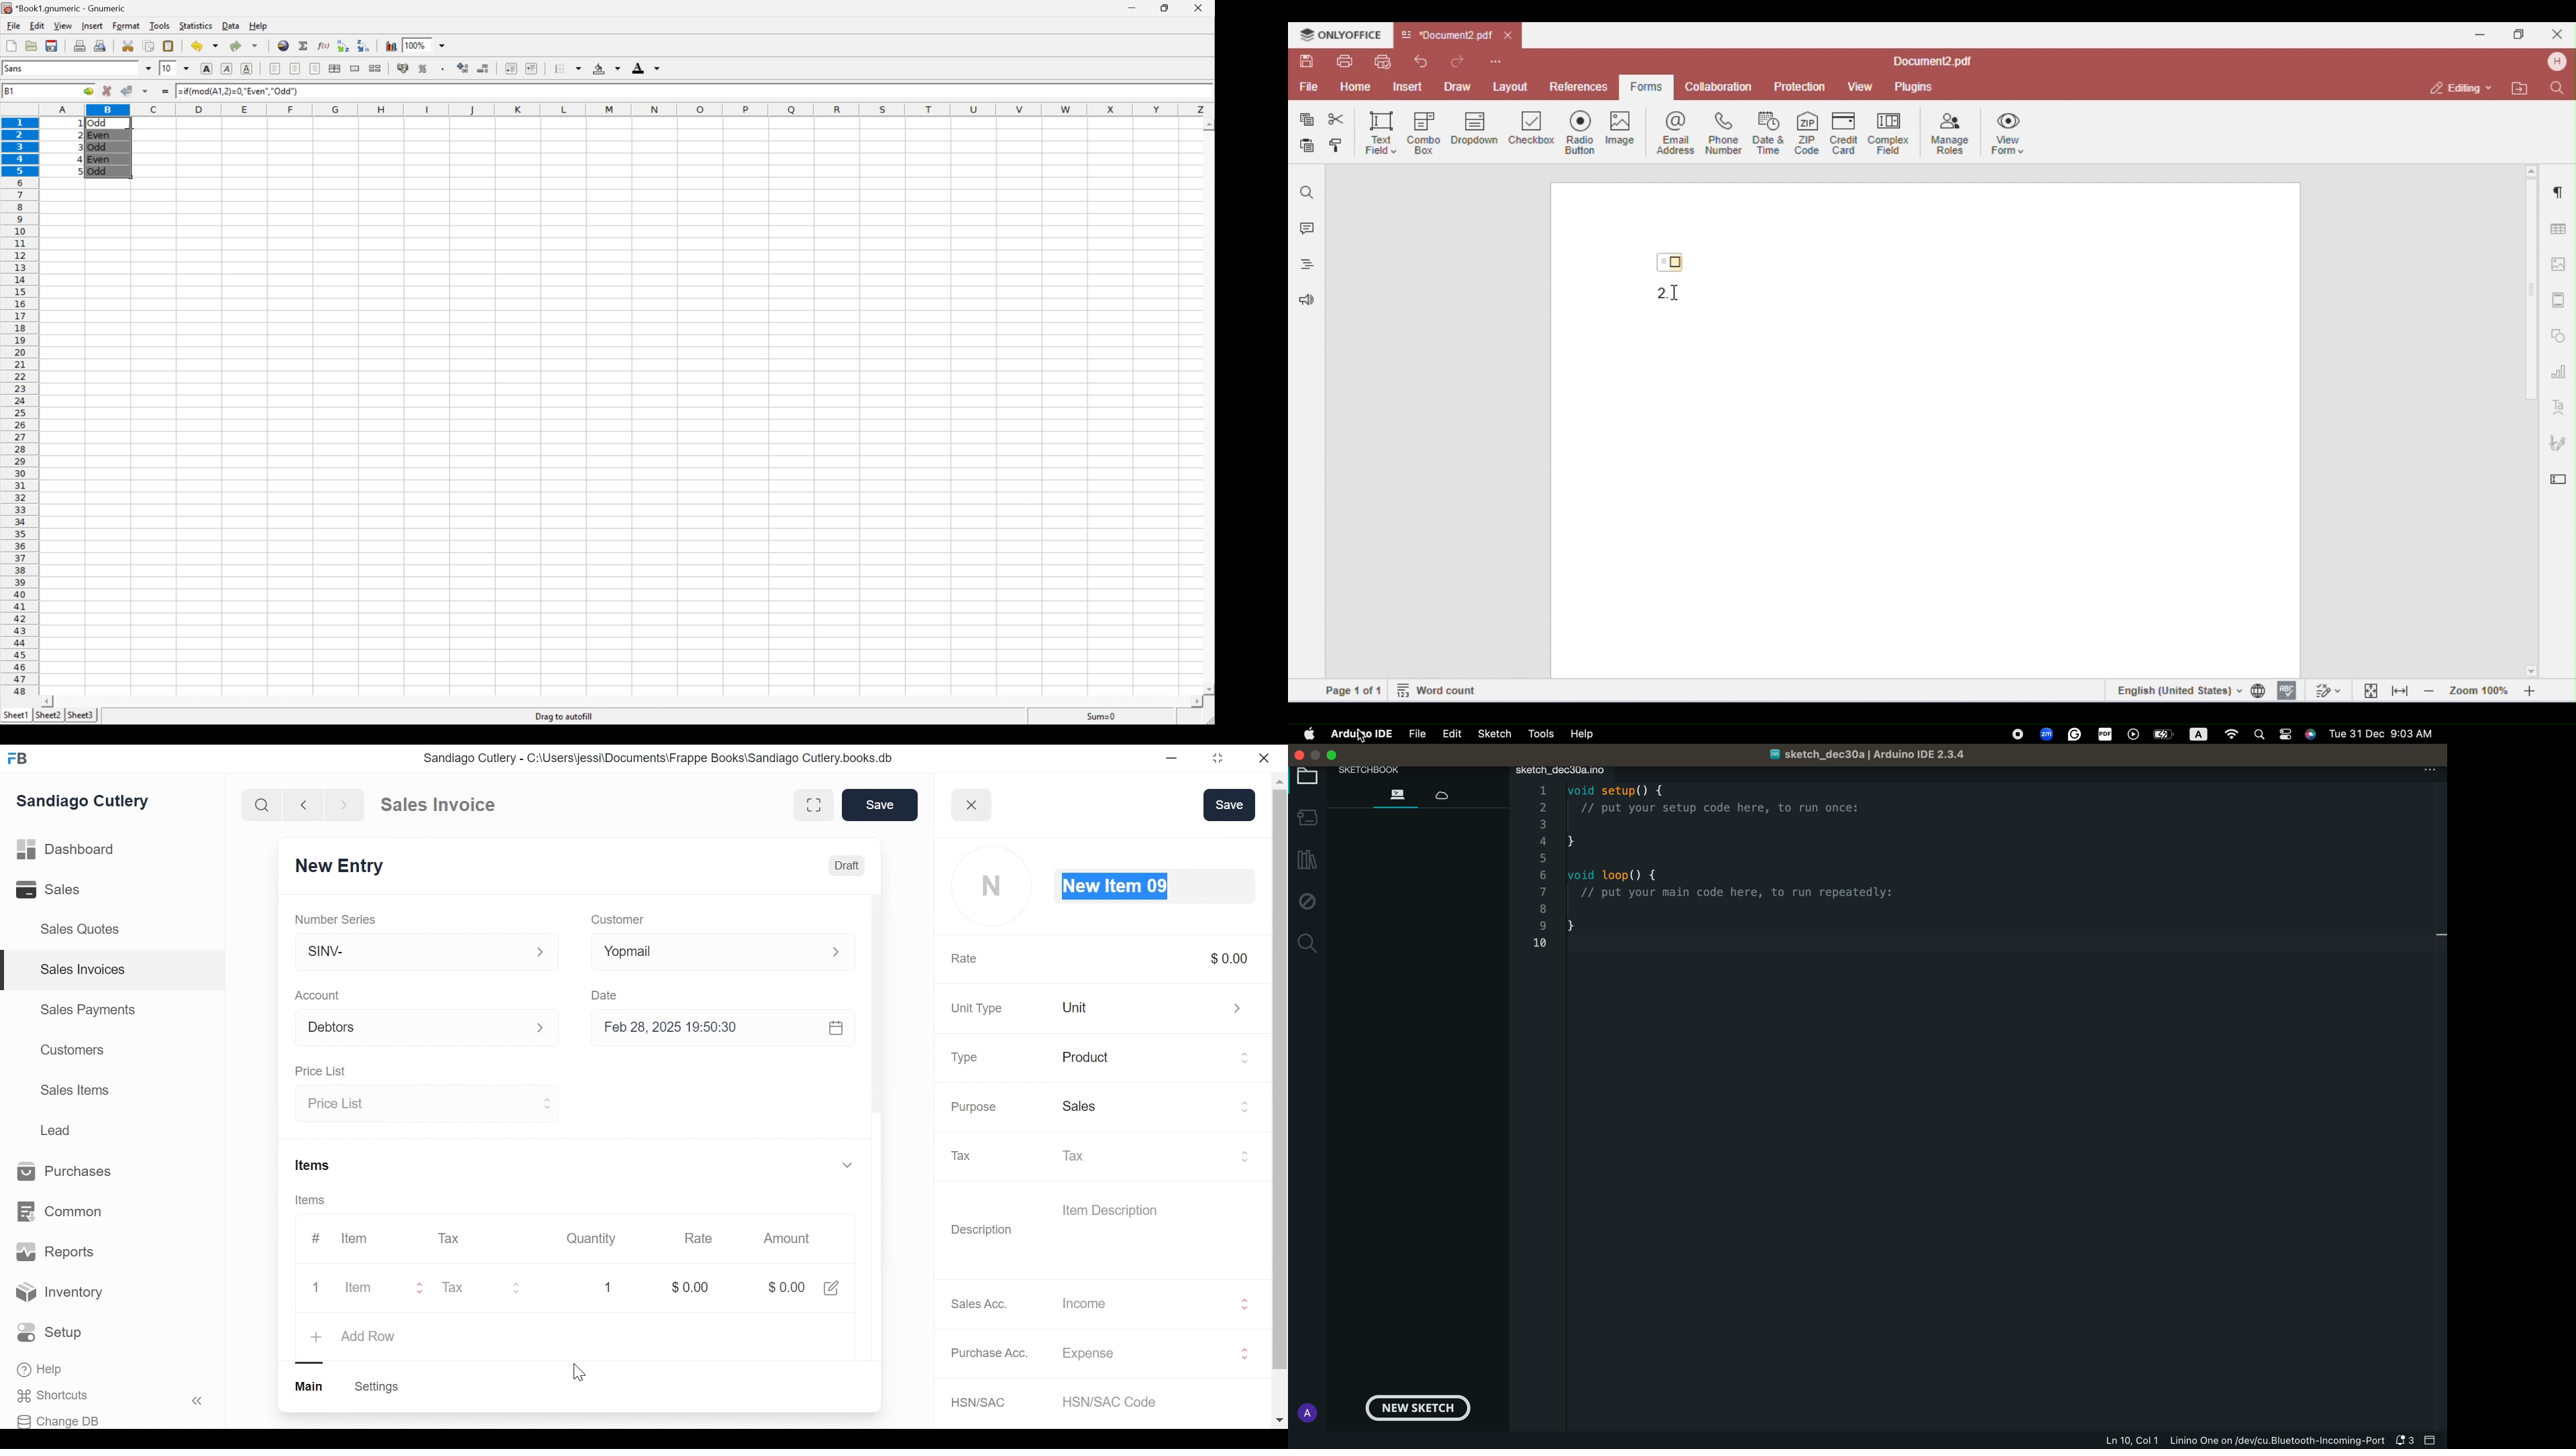 The image size is (2576, 1456). Describe the element at coordinates (994, 887) in the screenshot. I see `profile` at that location.